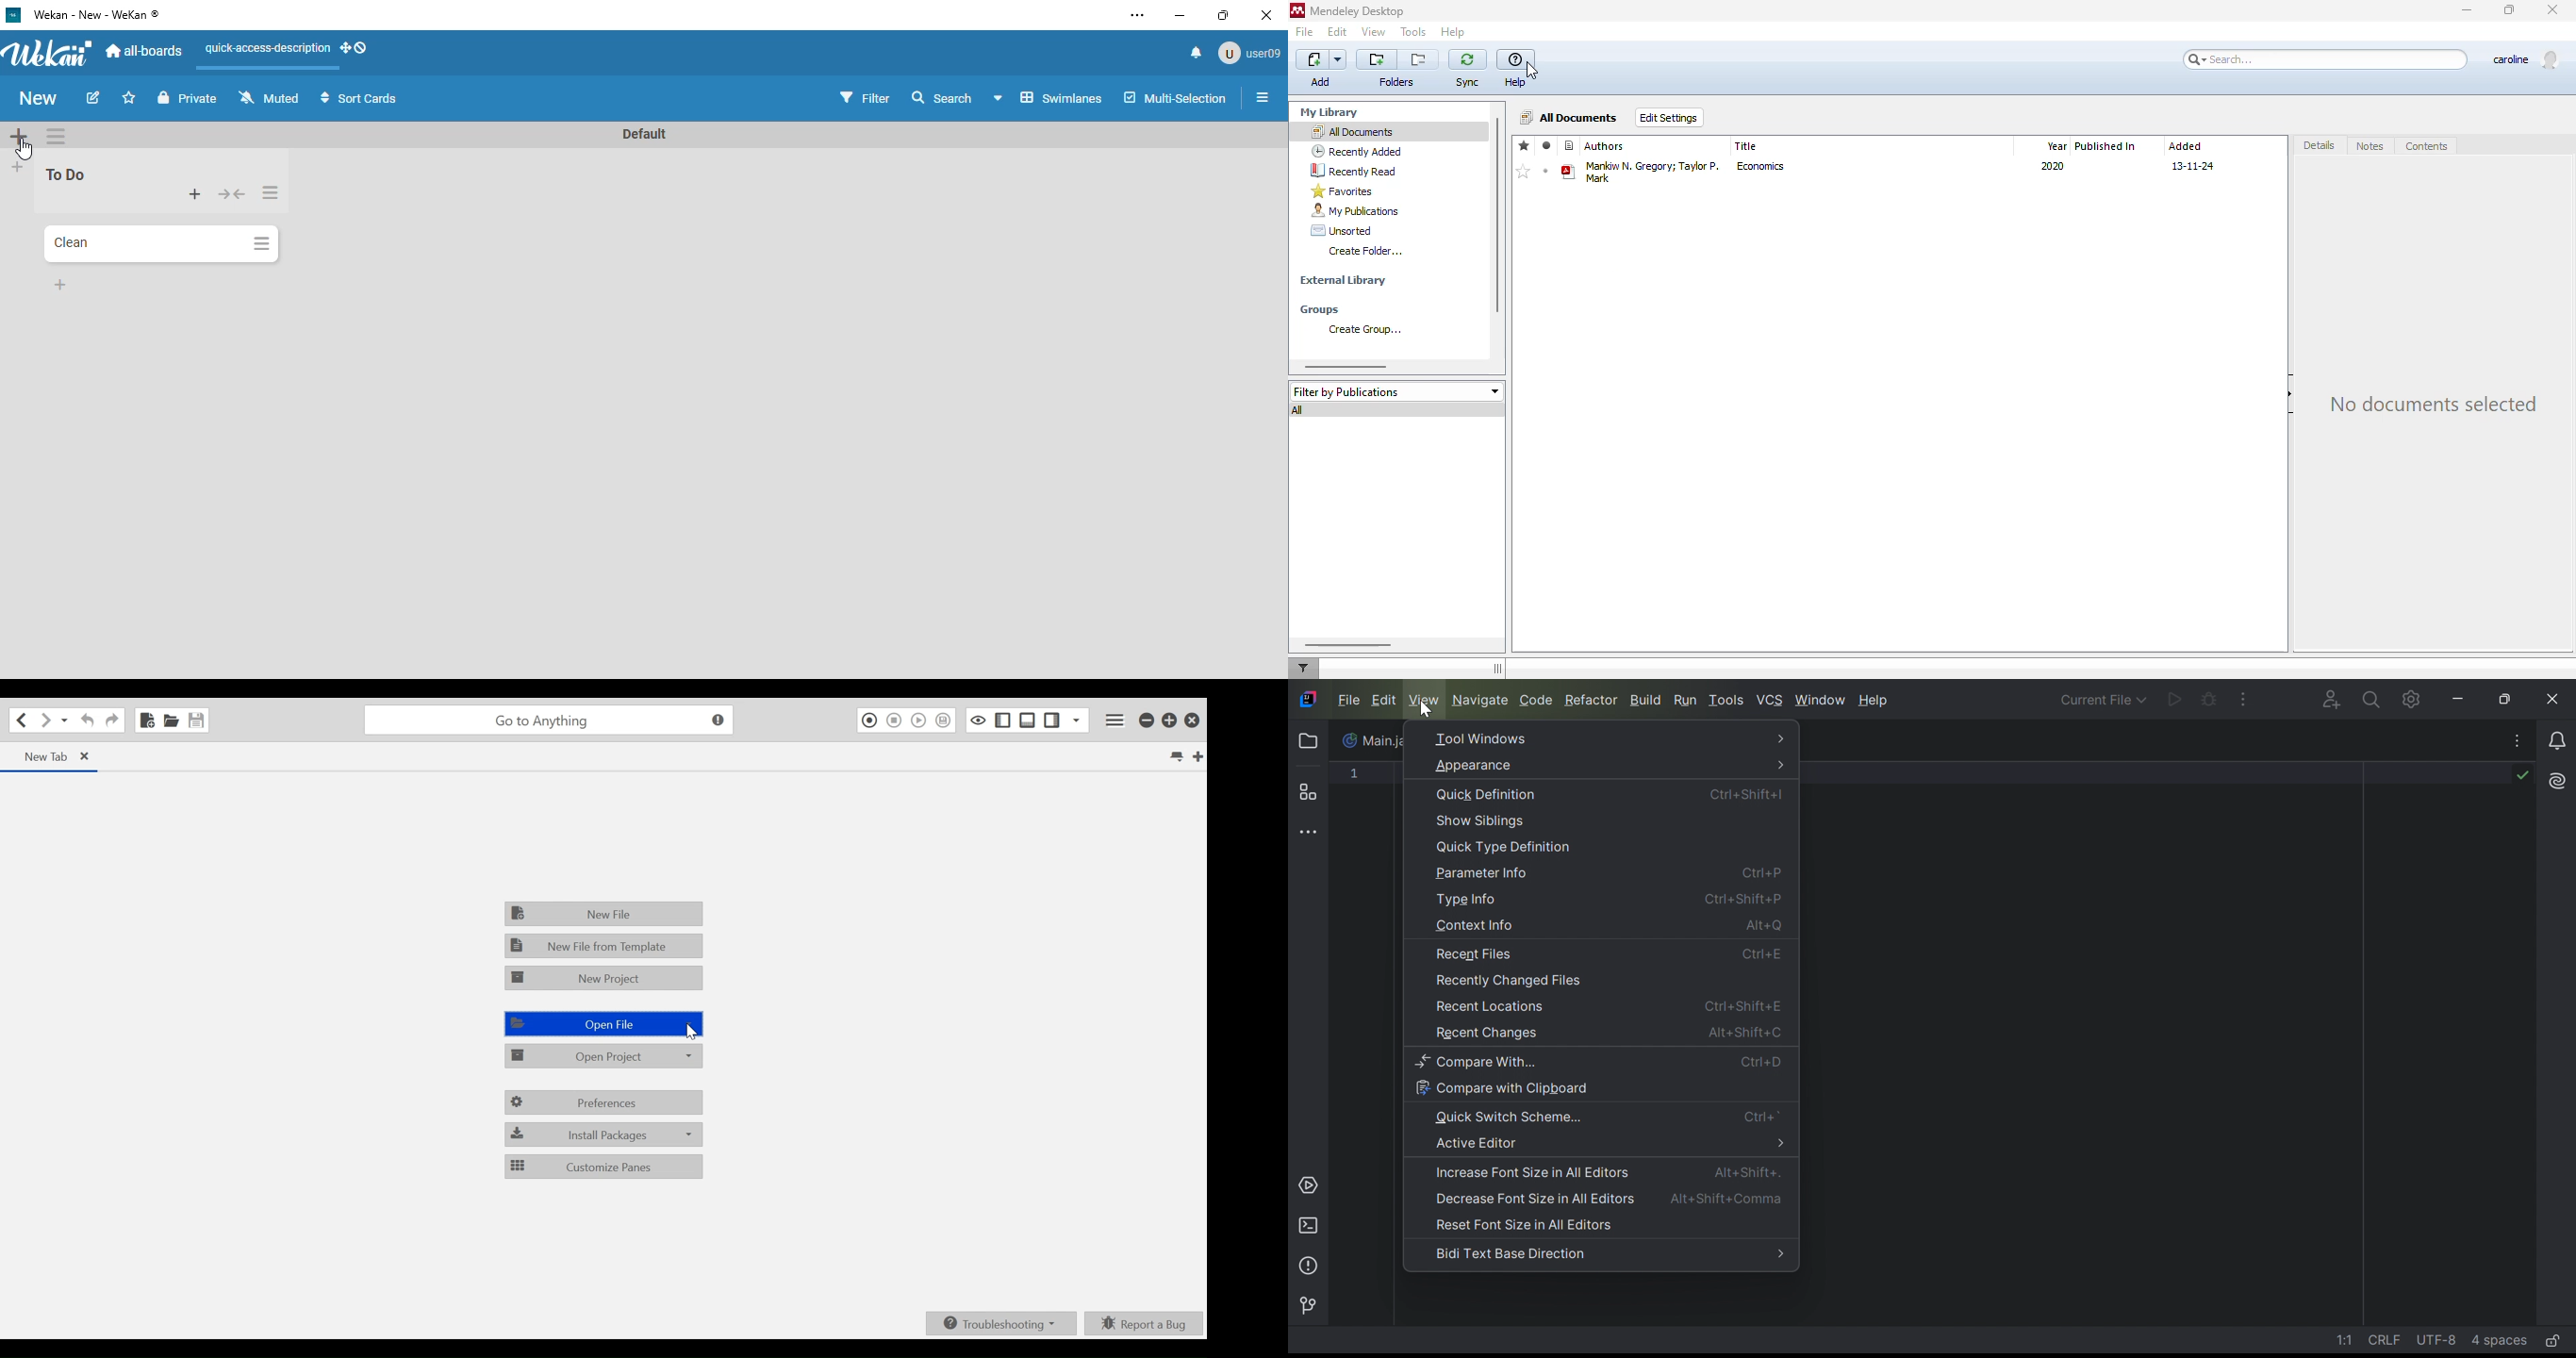 Image resolution: width=2576 pixels, height=1372 pixels. Describe the element at coordinates (1532, 71) in the screenshot. I see `cursor` at that location.